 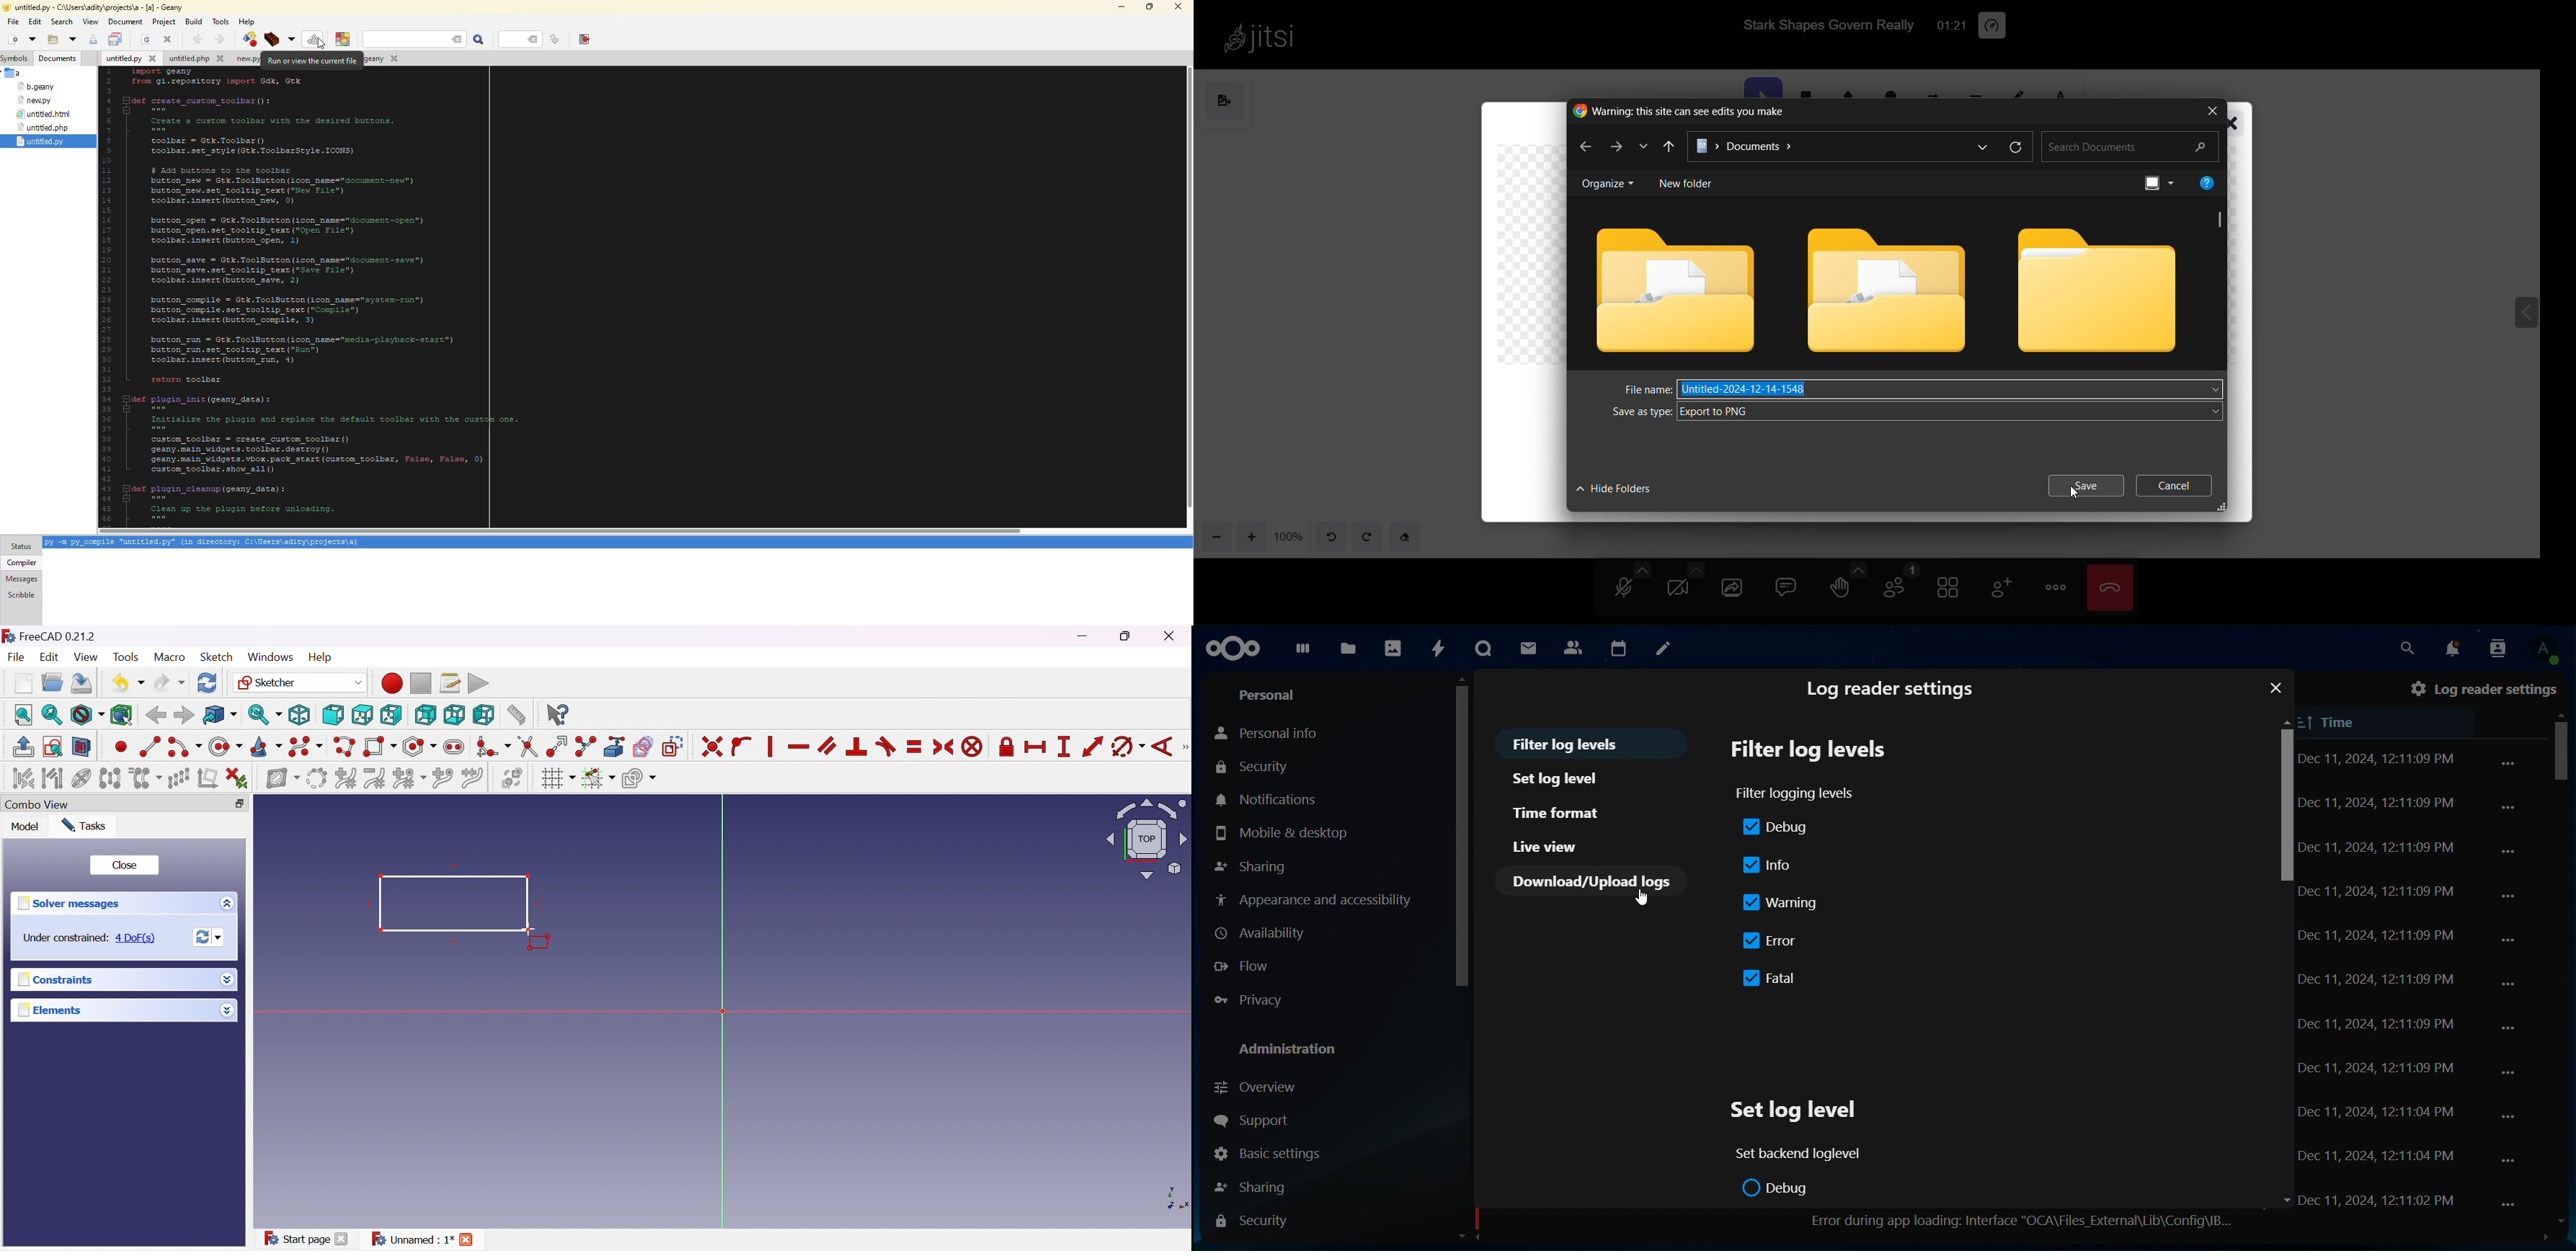 What do you see at coordinates (409, 778) in the screenshot?
I see `Modify knot multiplicity` at bounding box center [409, 778].